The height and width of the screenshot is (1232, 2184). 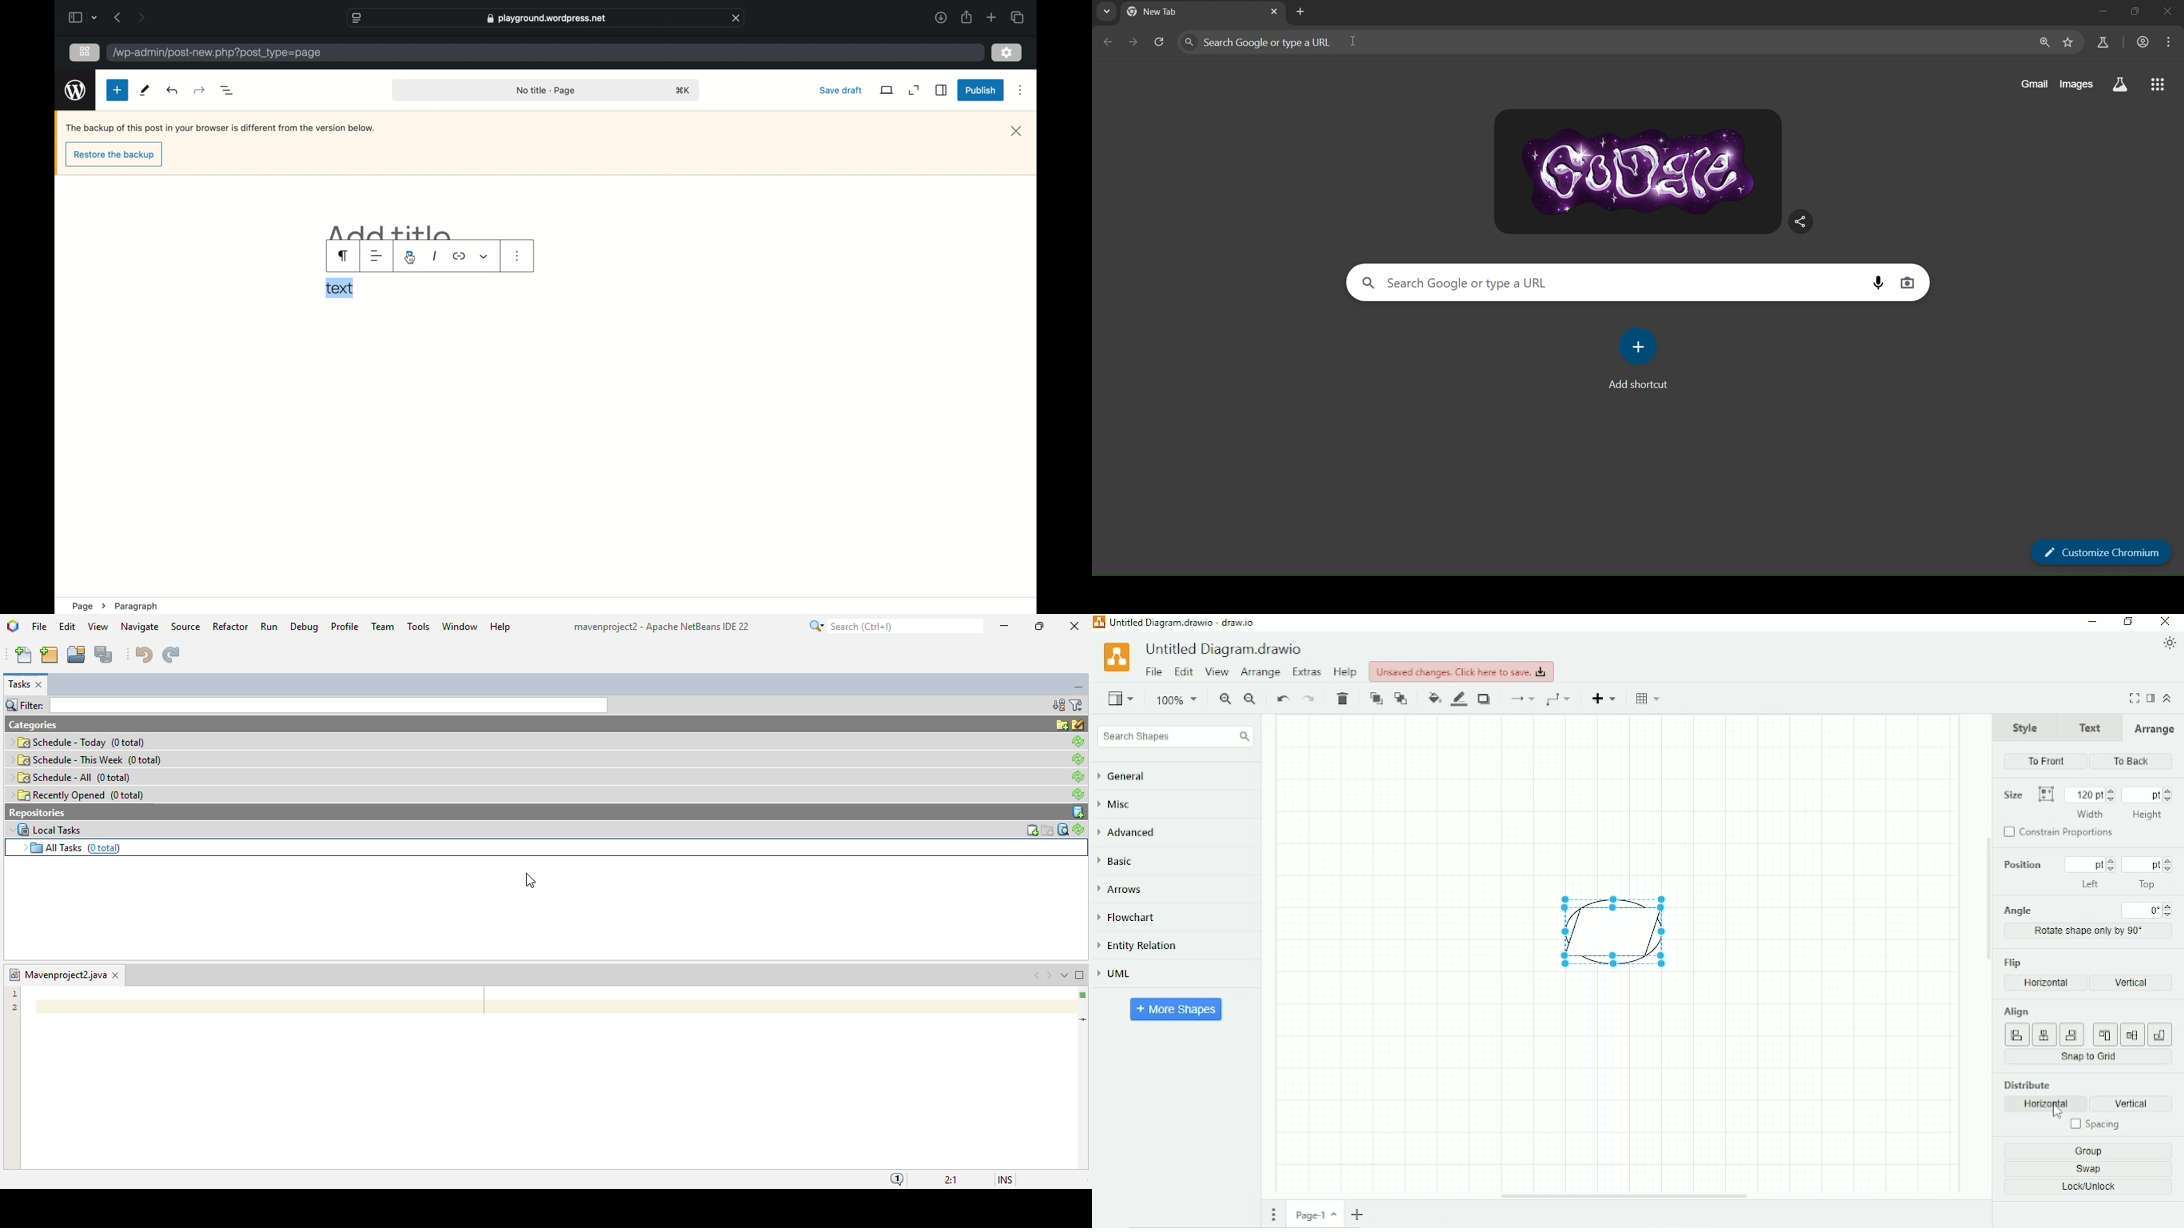 I want to click on voice search, so click(x=1876, y=283).